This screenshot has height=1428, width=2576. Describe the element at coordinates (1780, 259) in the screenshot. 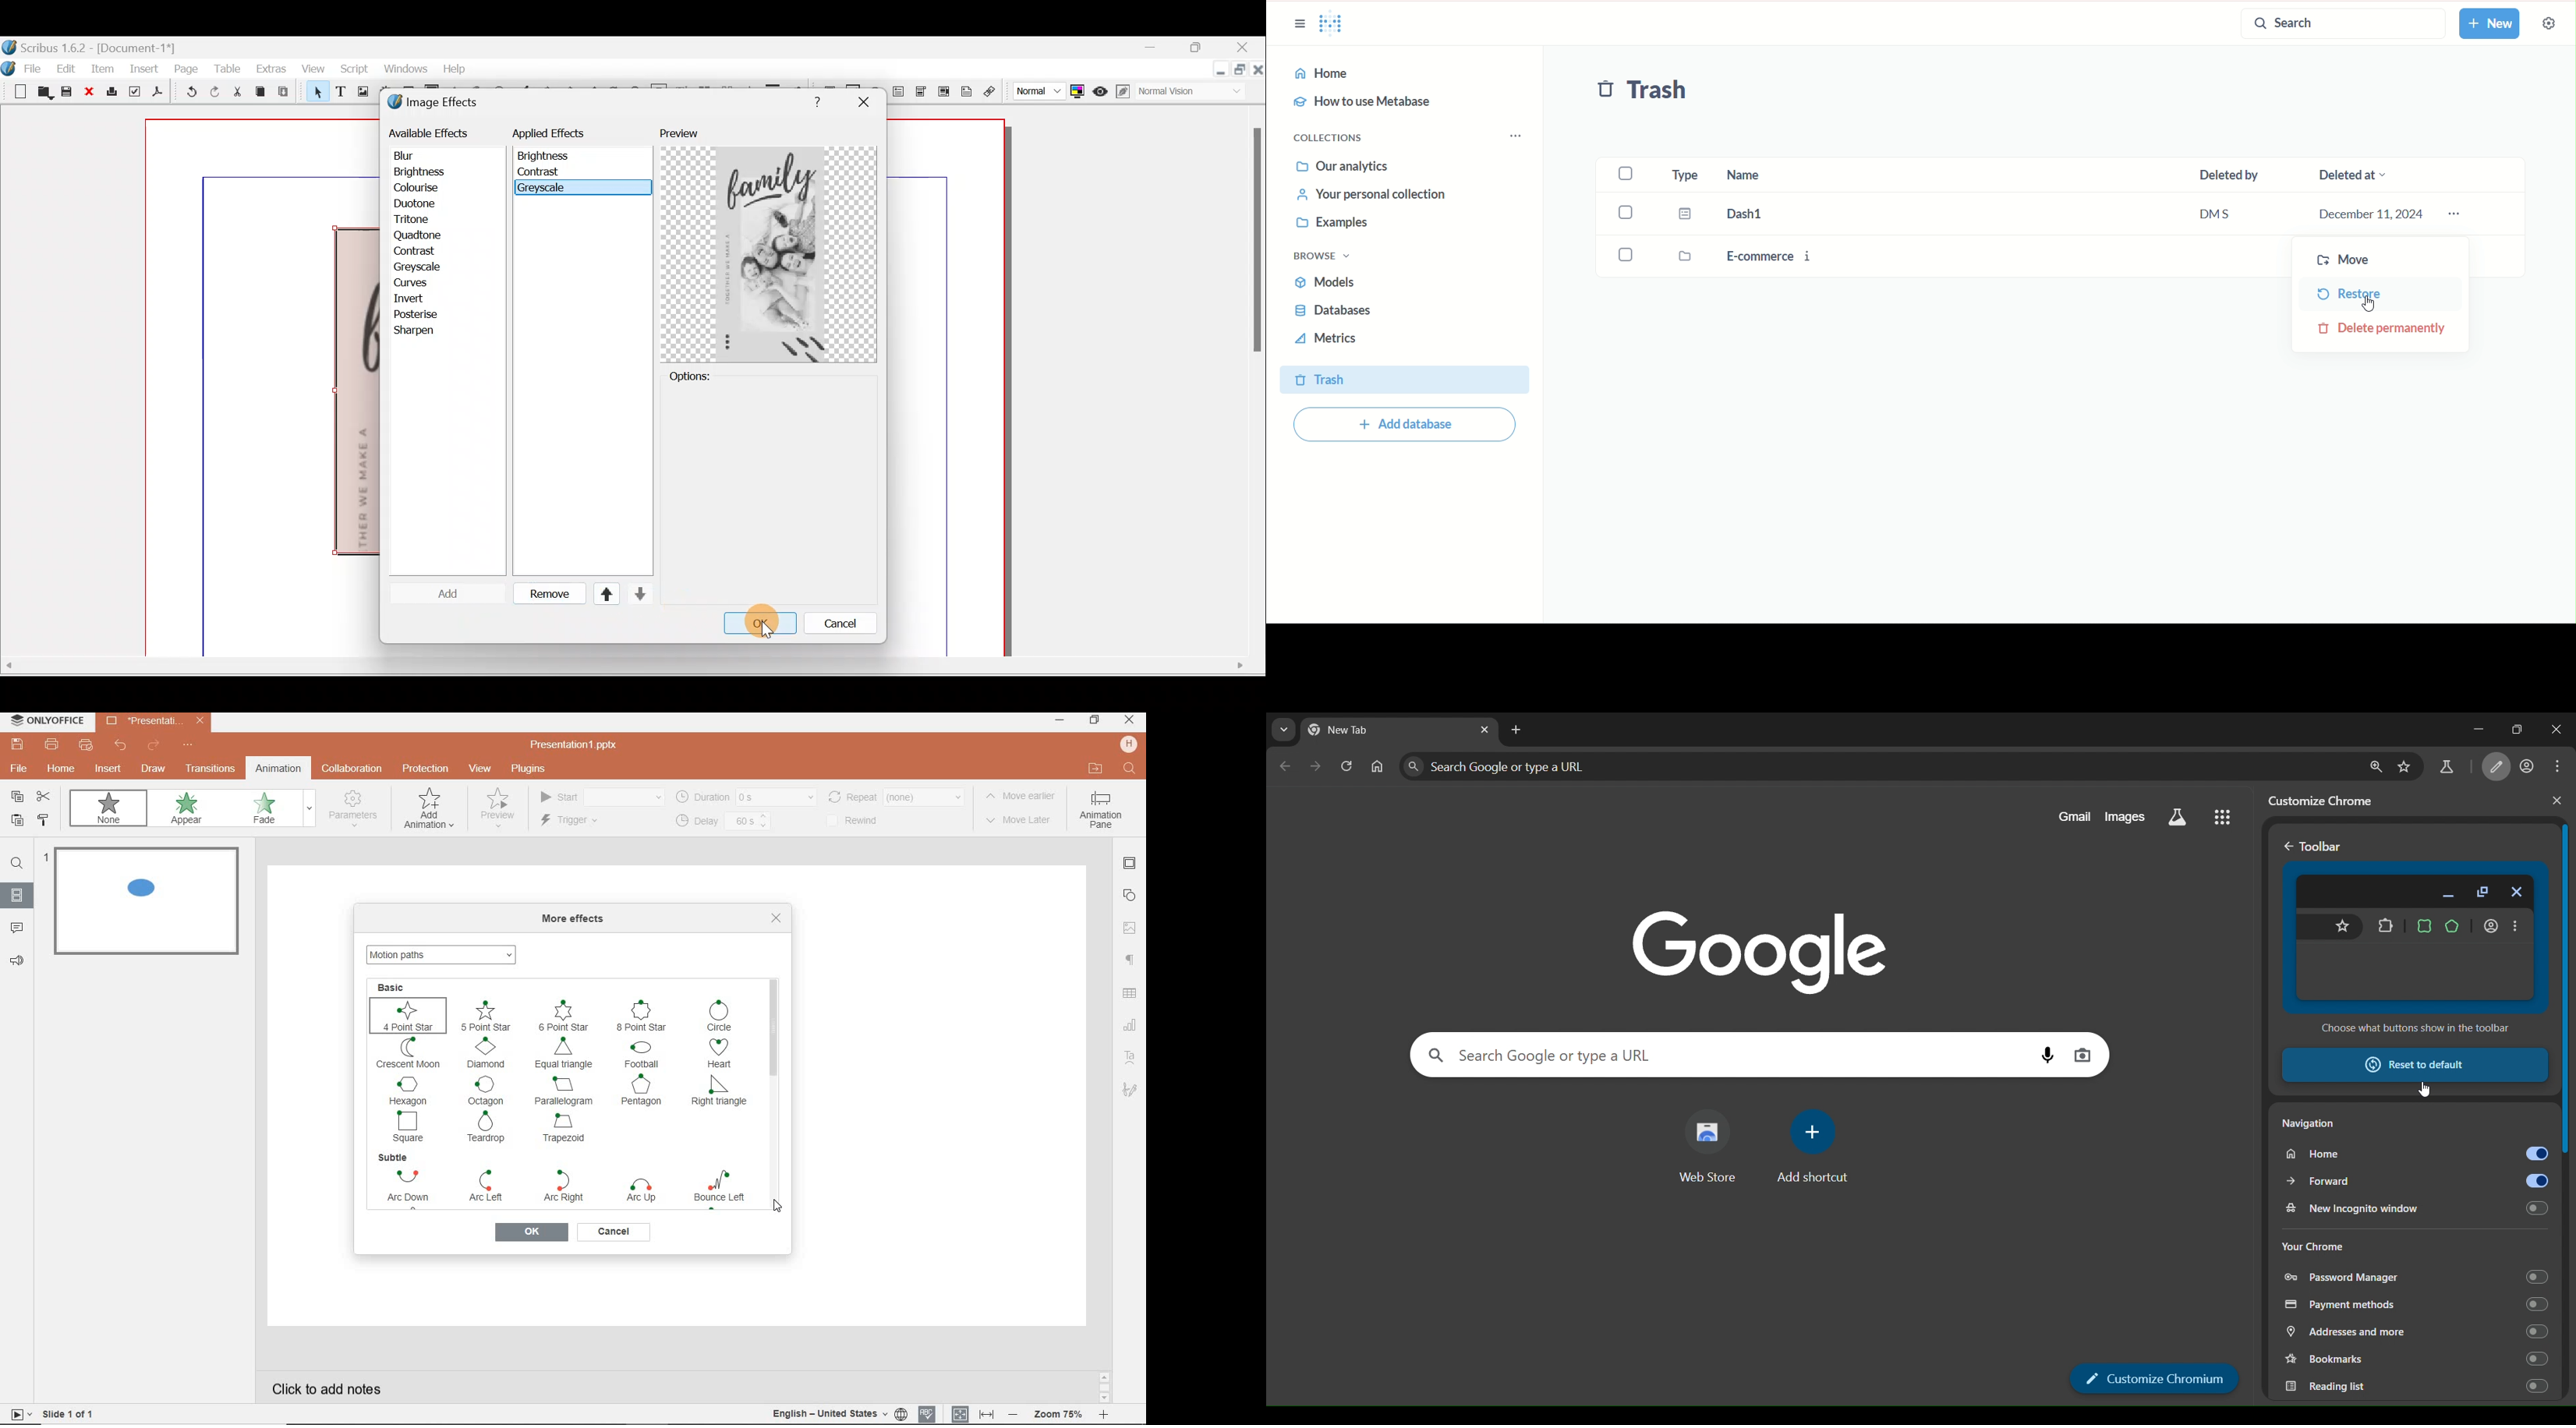

I see `E-commerce i` at that location.